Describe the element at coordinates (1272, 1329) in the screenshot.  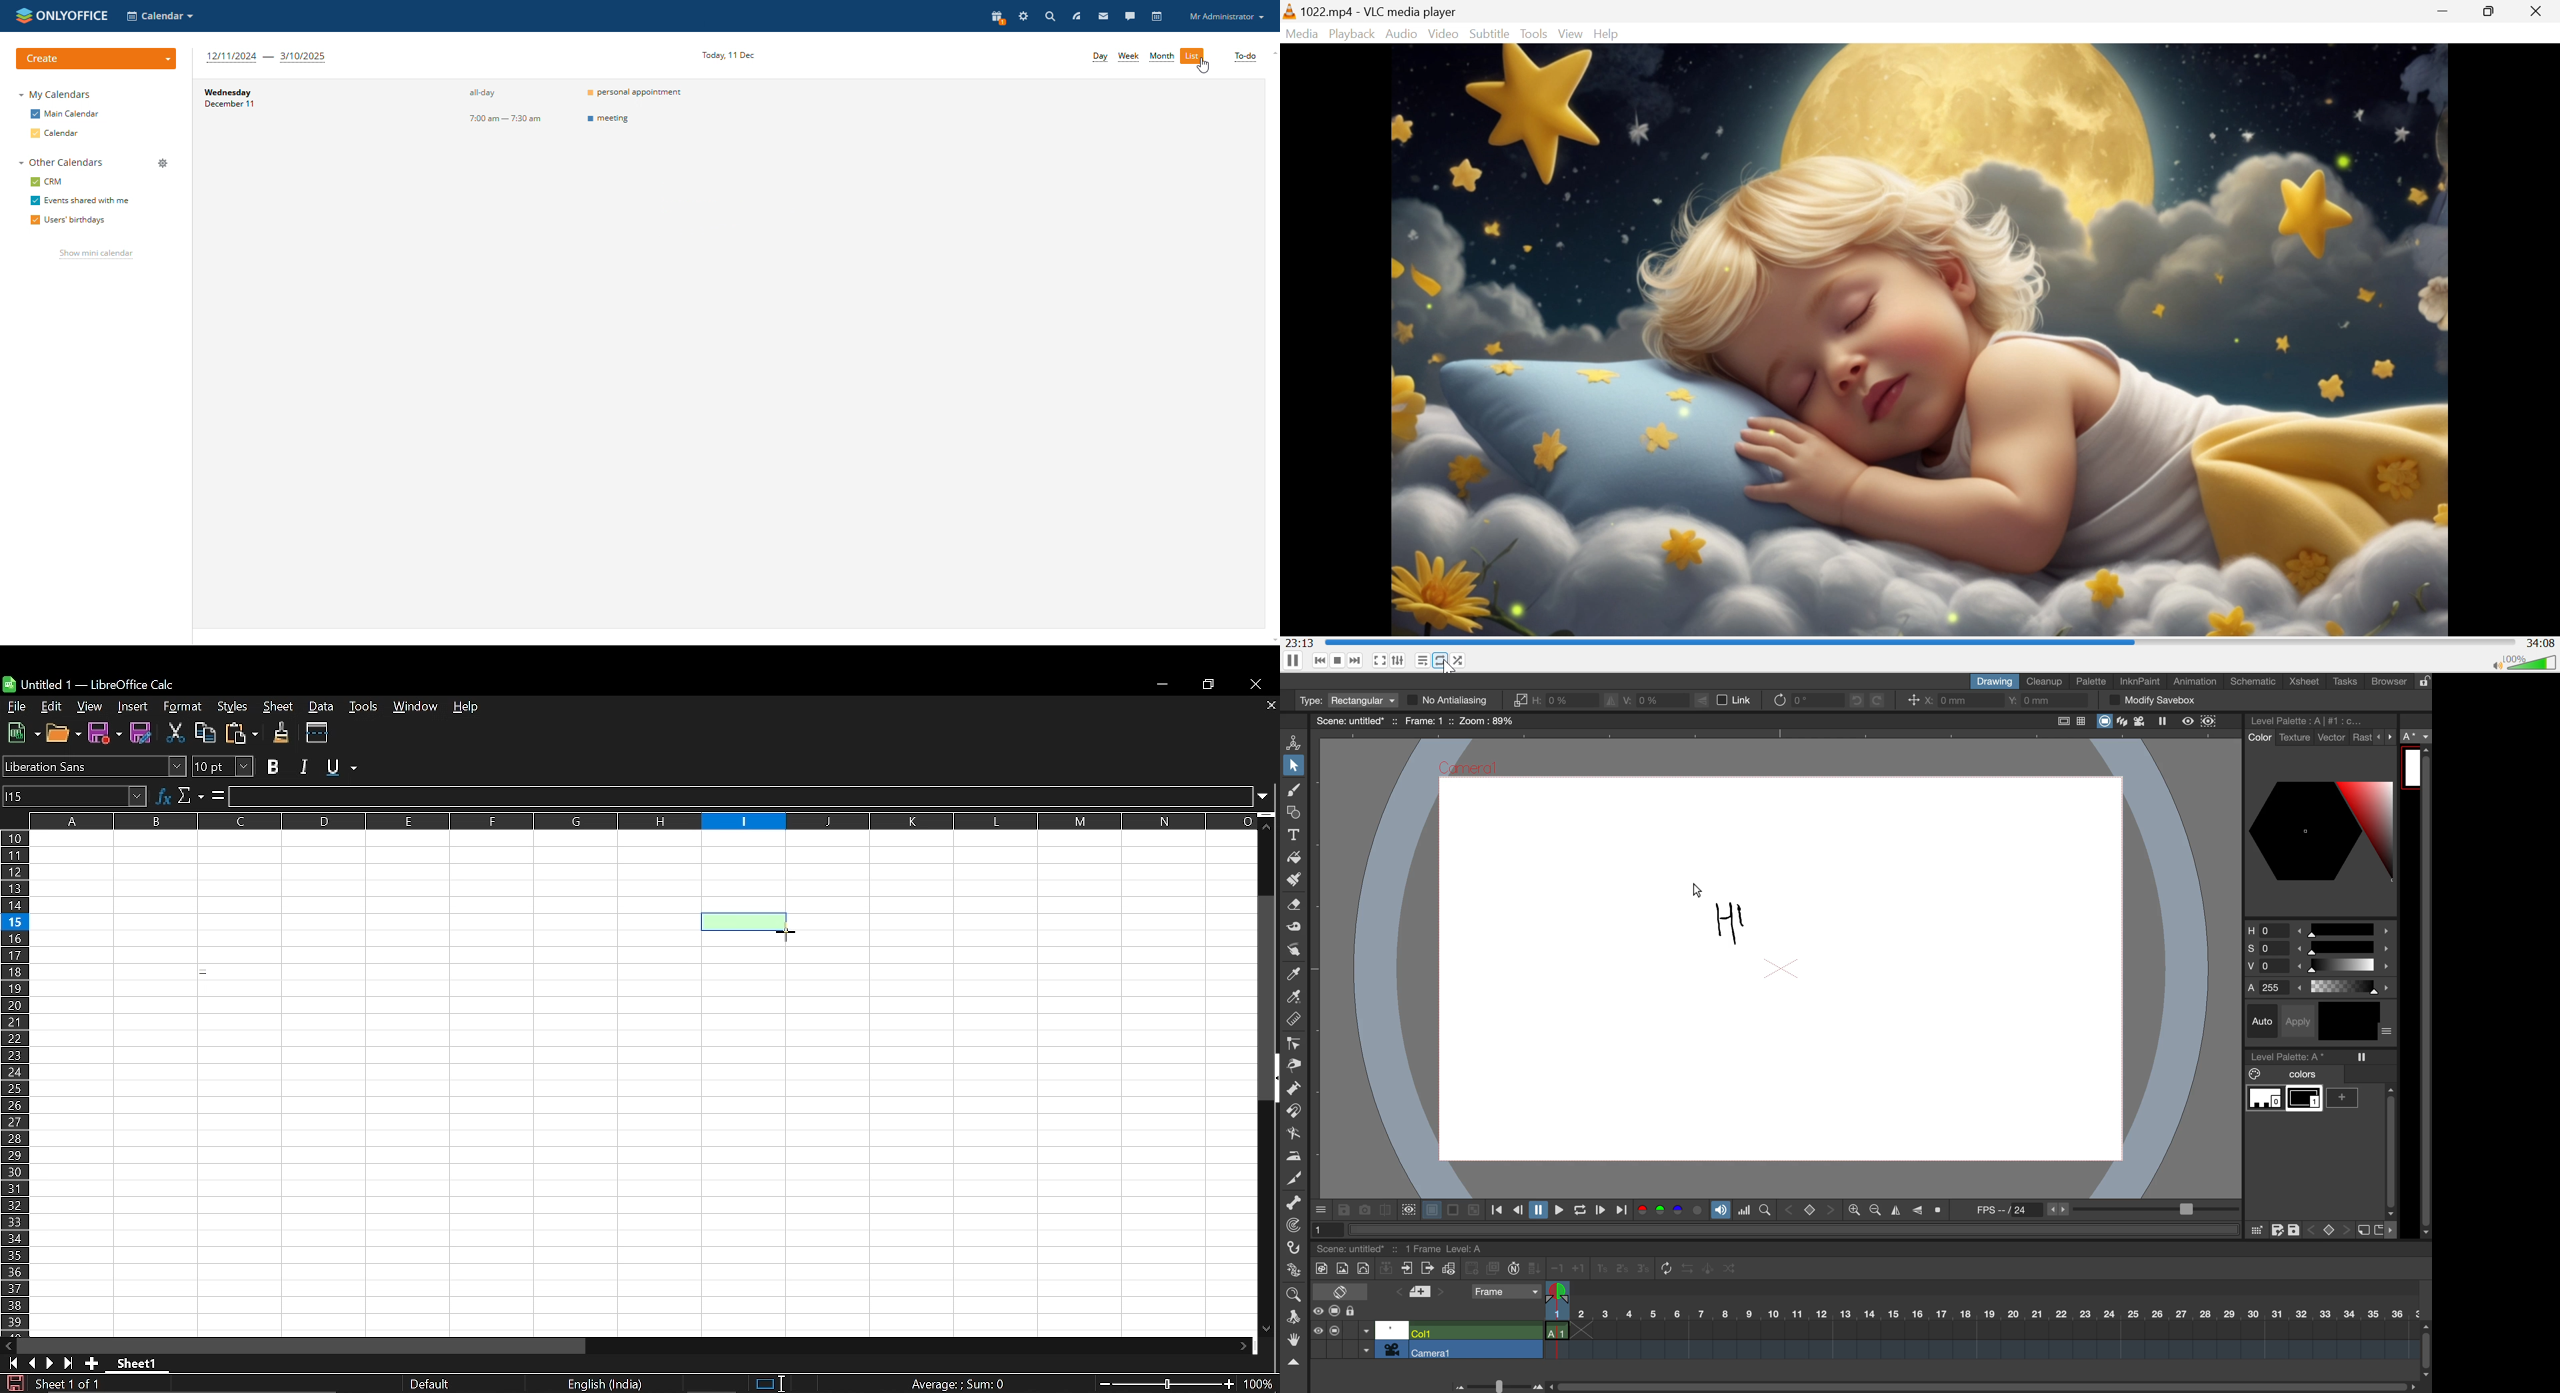
I see `Move down` at that location.